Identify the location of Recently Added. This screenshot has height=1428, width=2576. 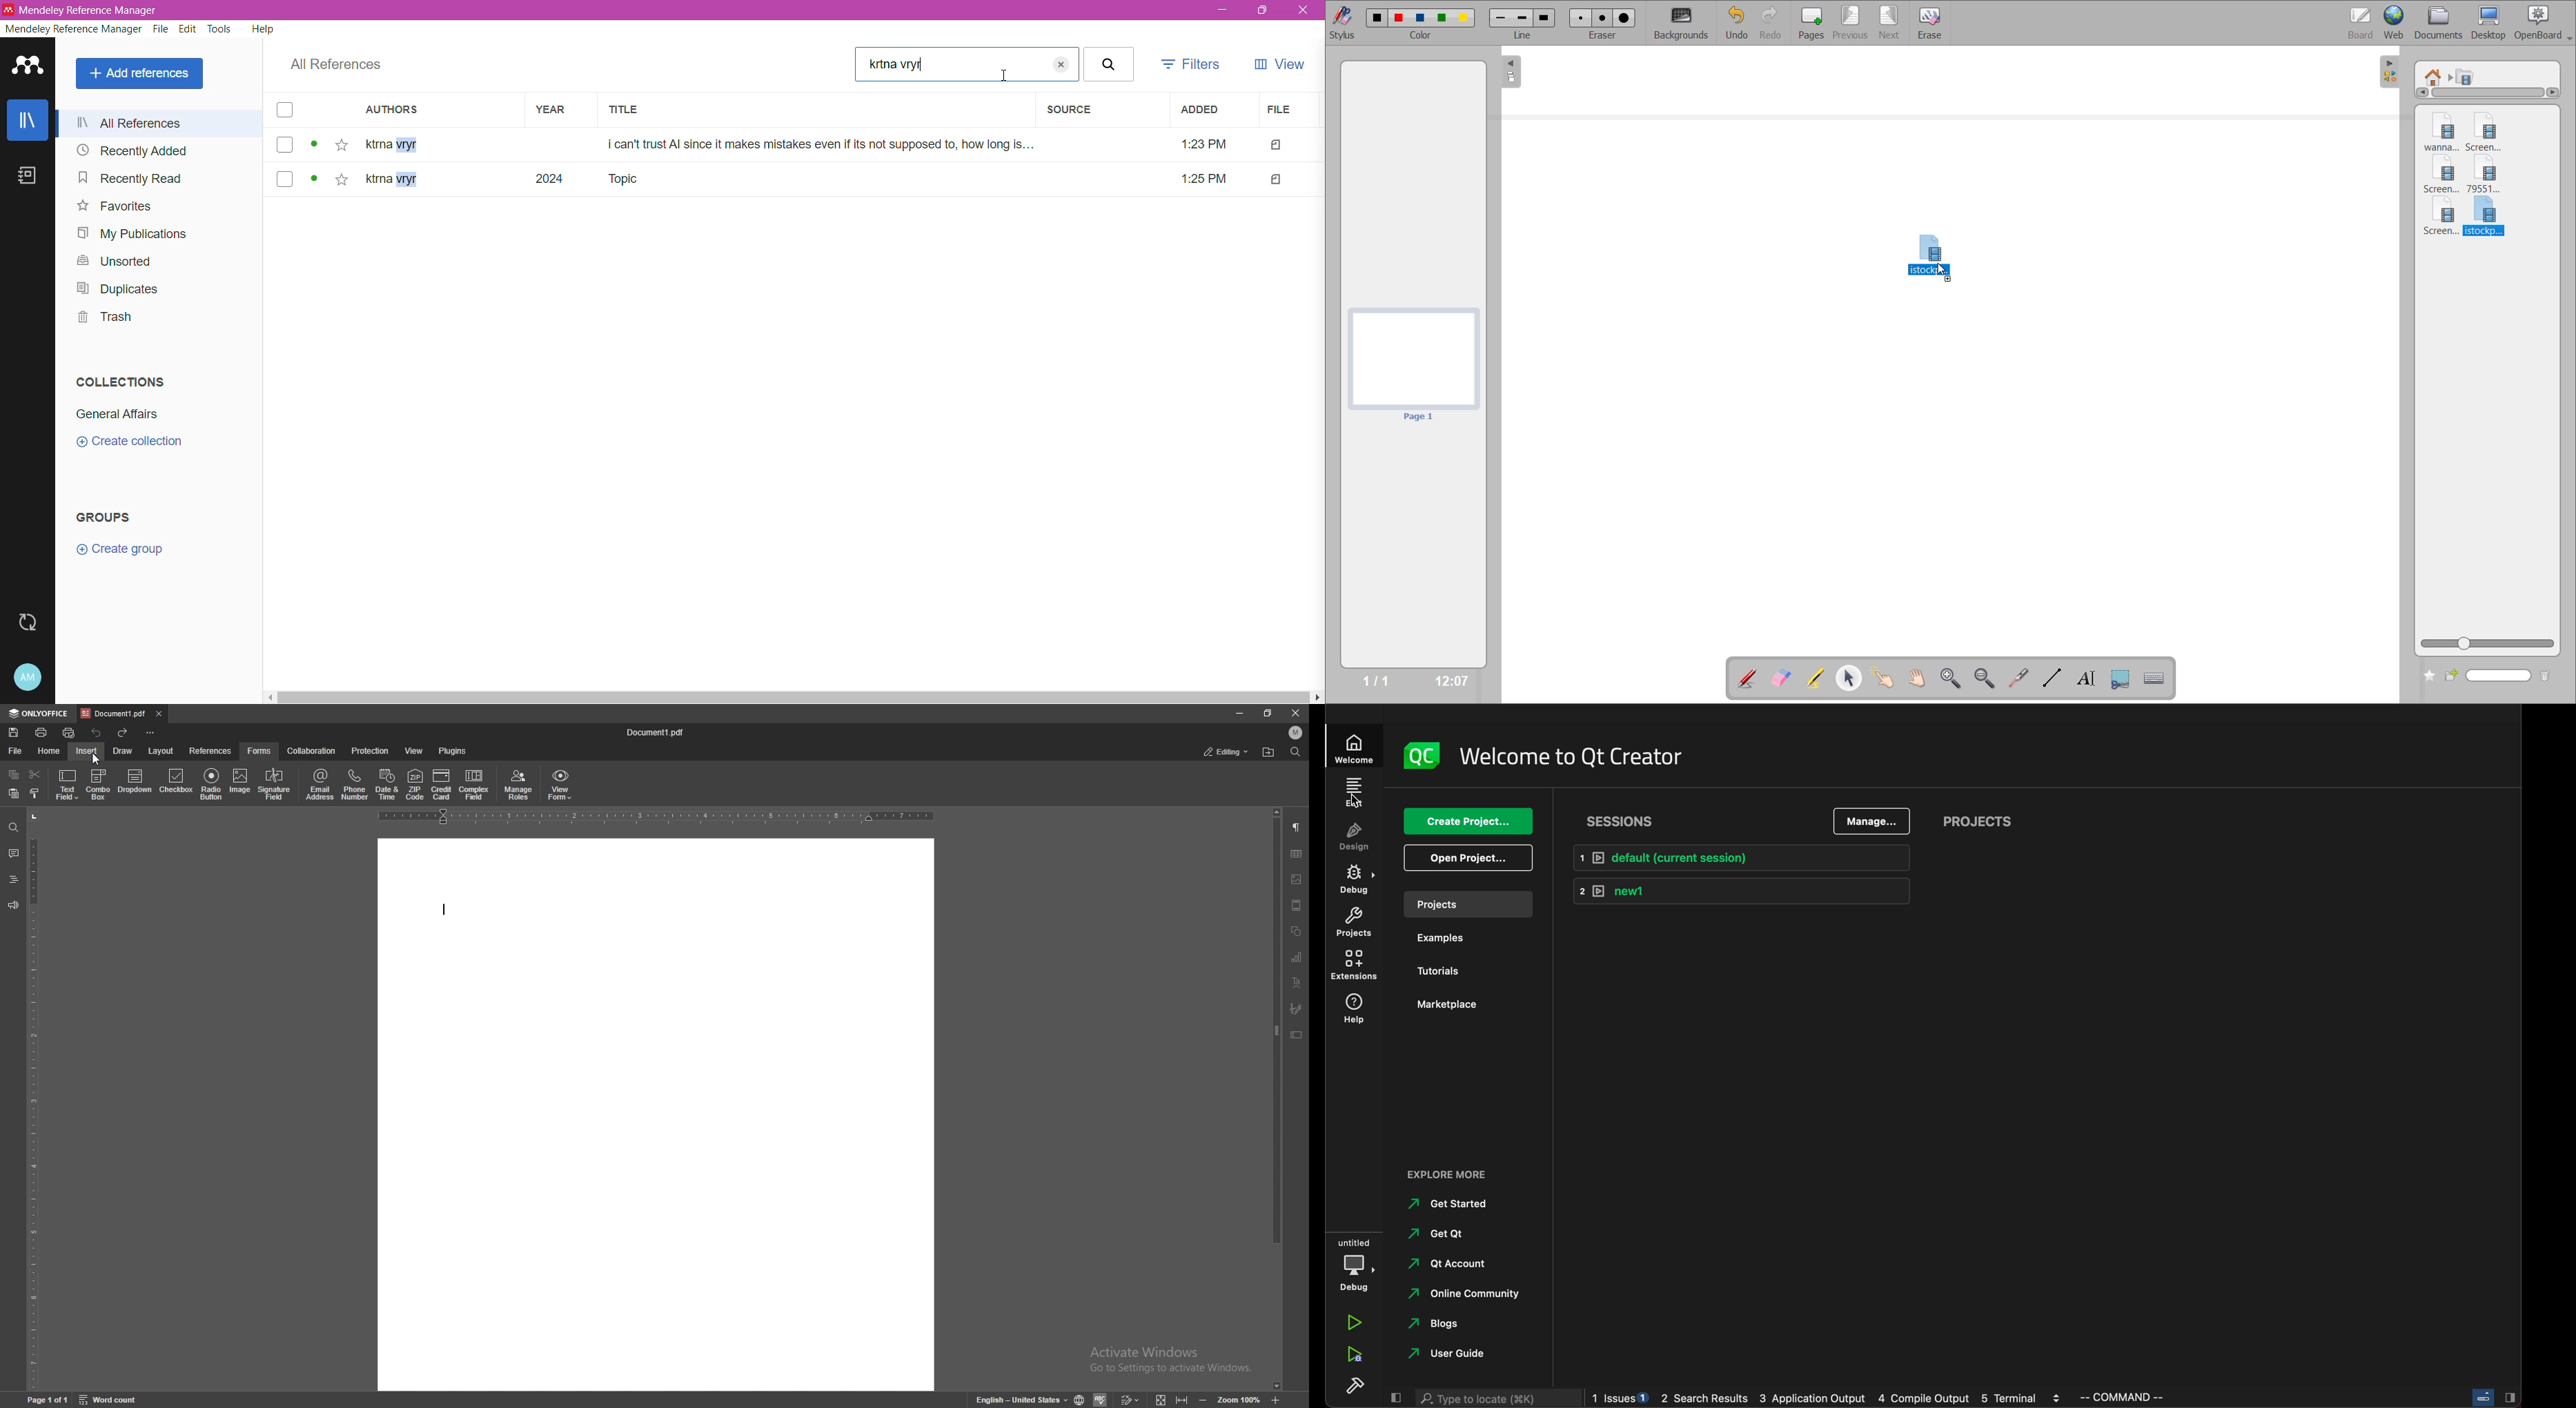
(132, 151).